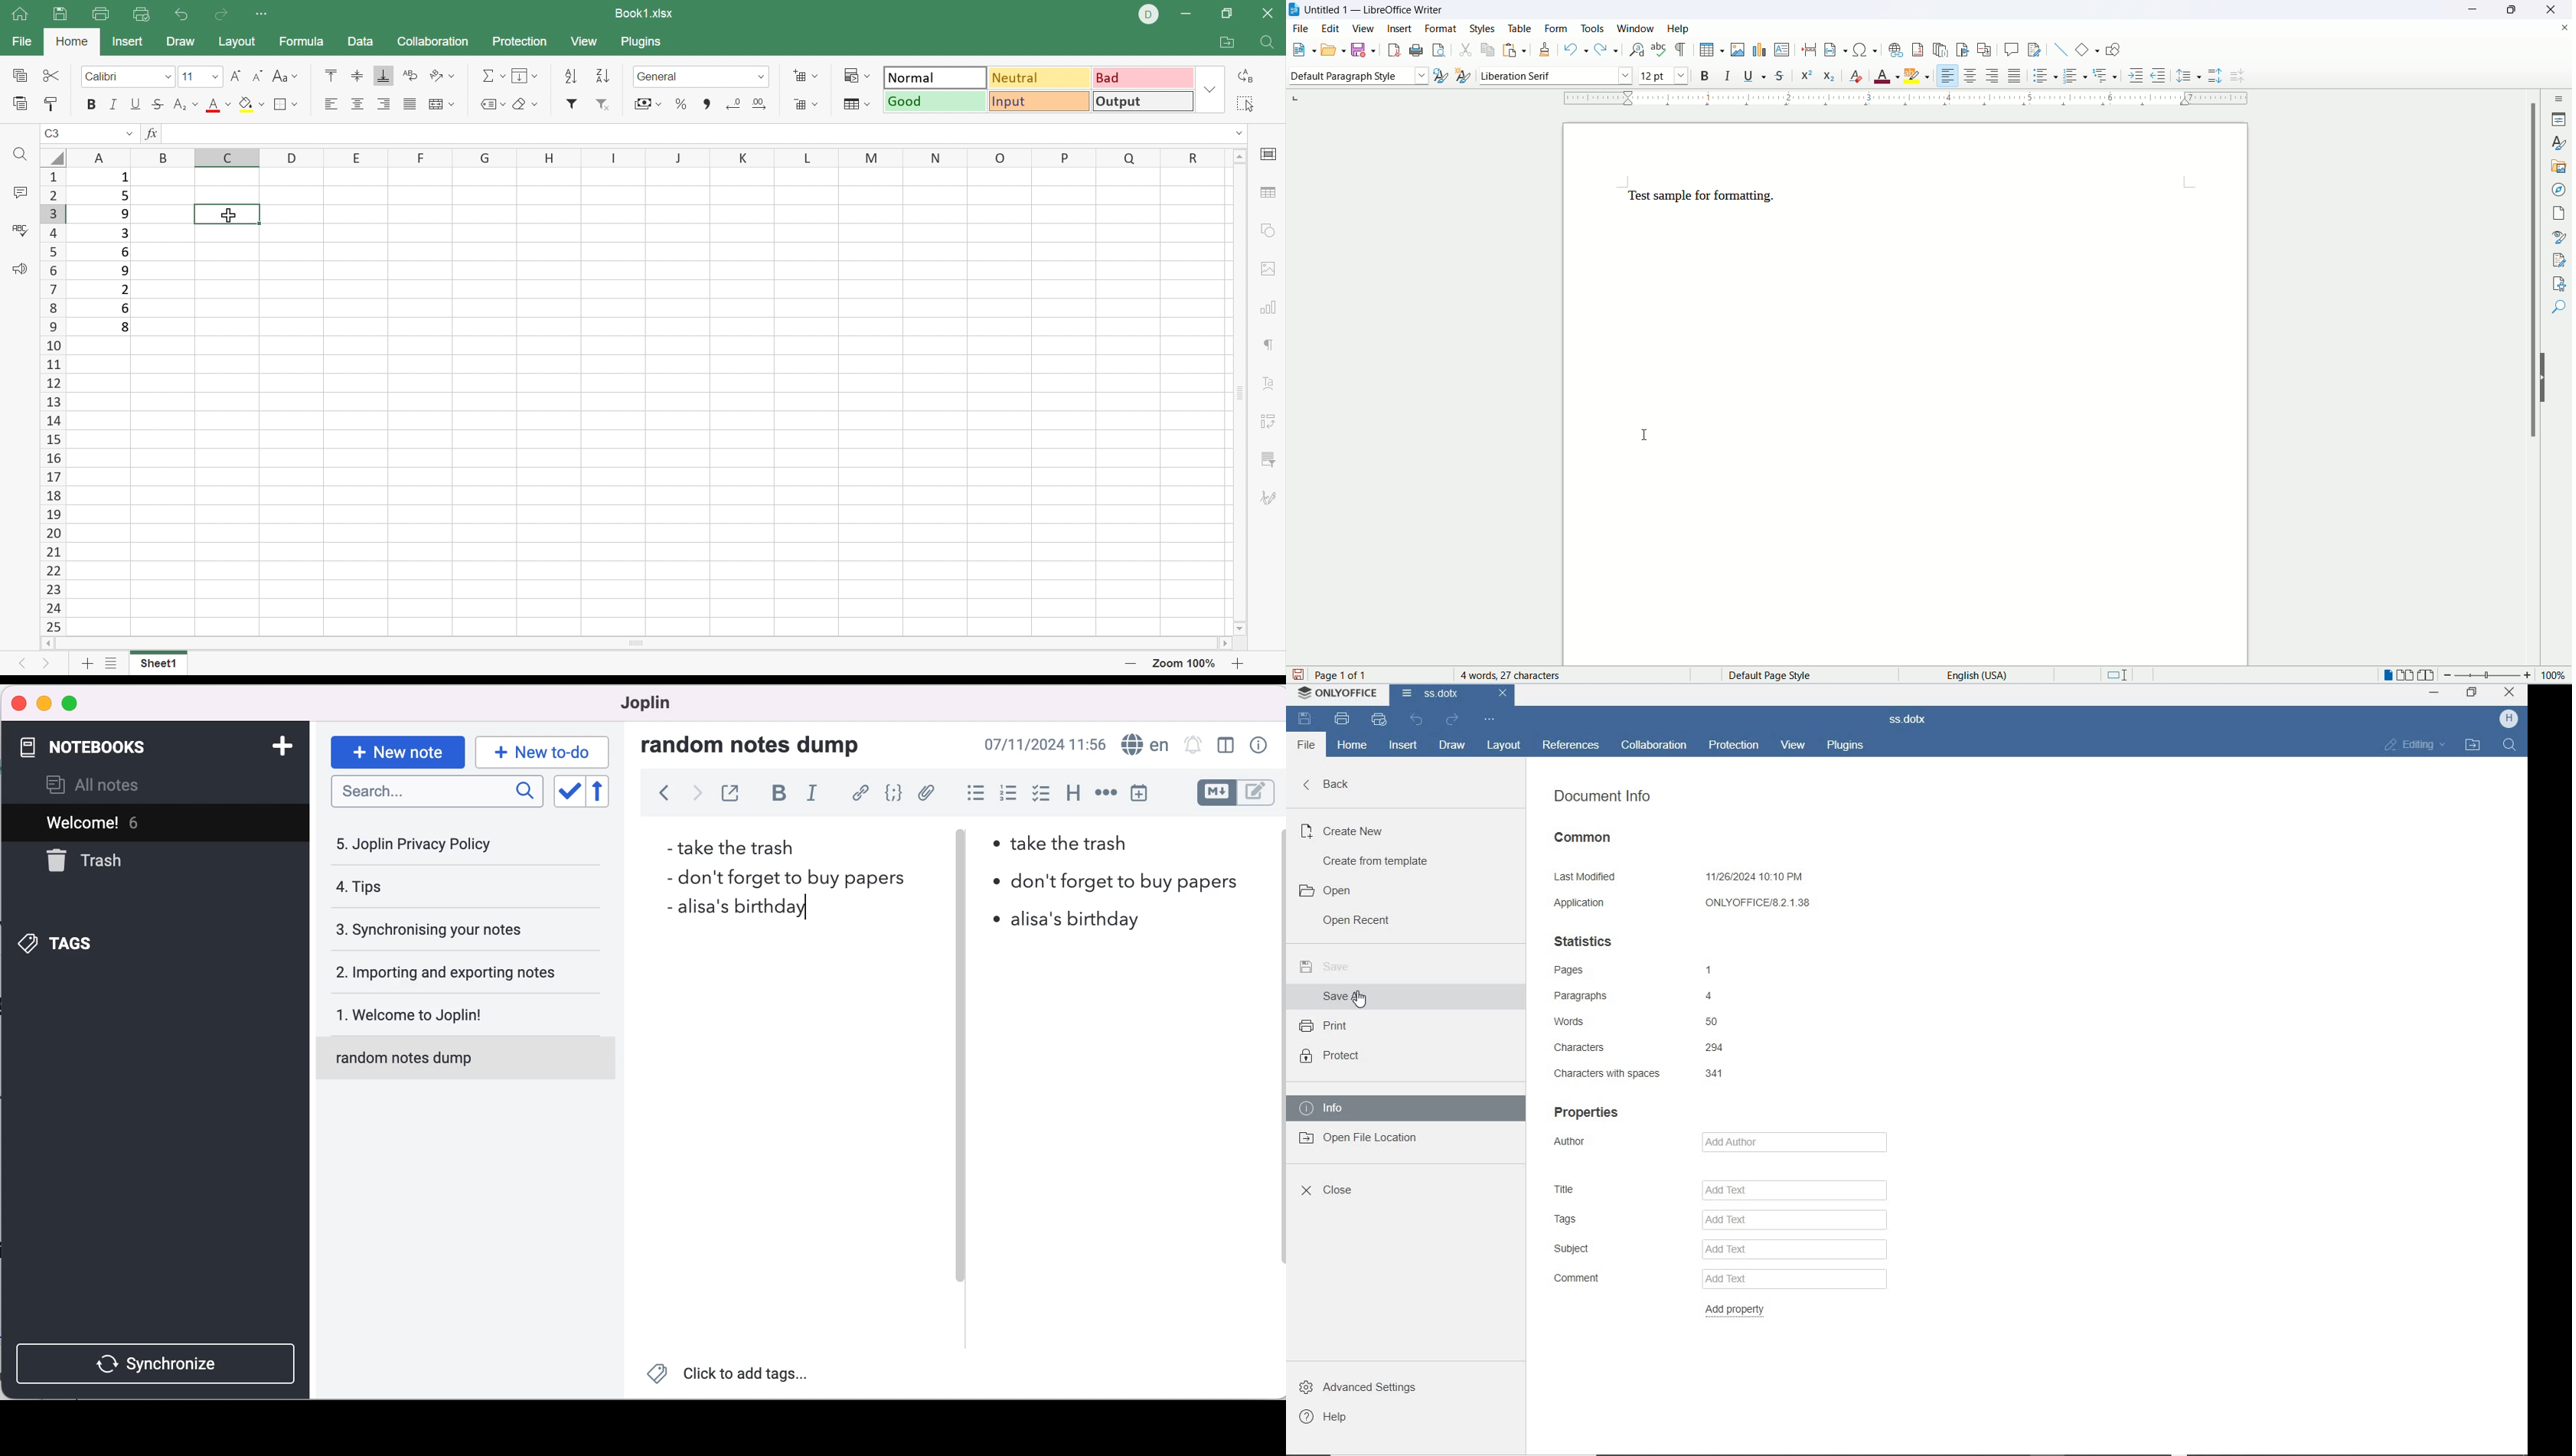  What do you see at coordinates (2472, 8) in the screenshot?
I see `minimize` at bounding box center [2472, 8].